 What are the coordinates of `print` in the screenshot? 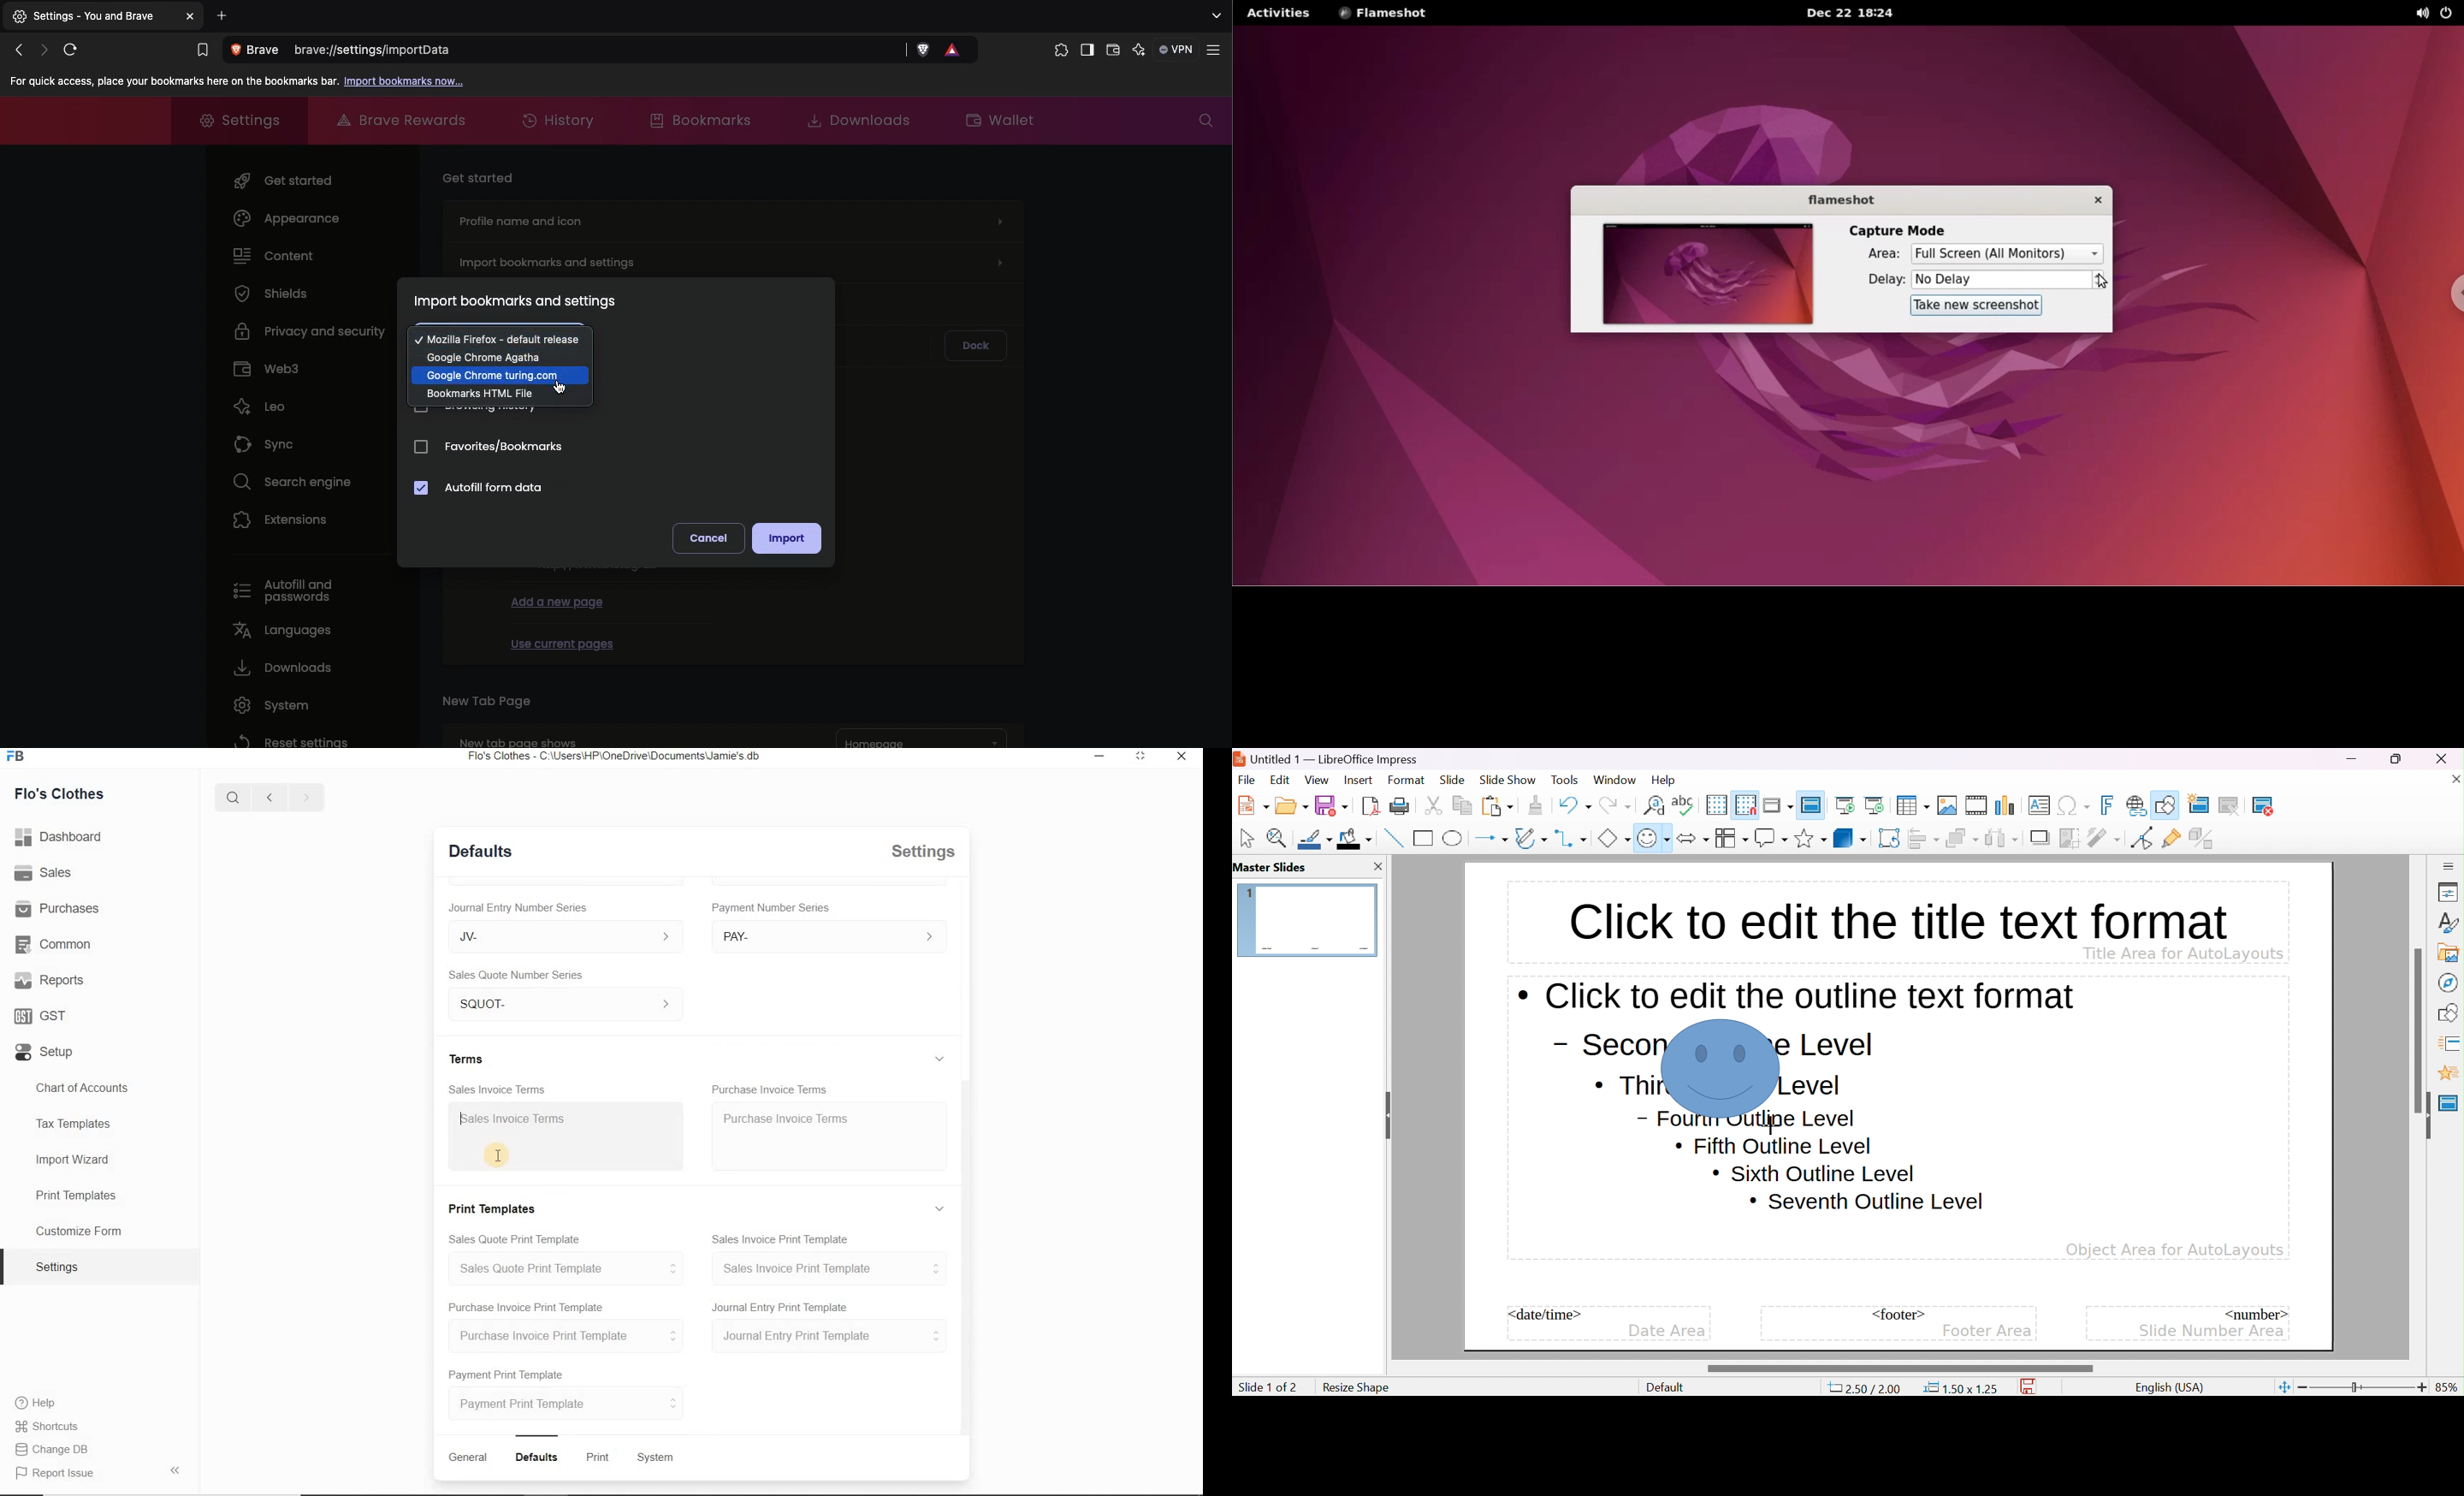 It's located at (1399, 805).